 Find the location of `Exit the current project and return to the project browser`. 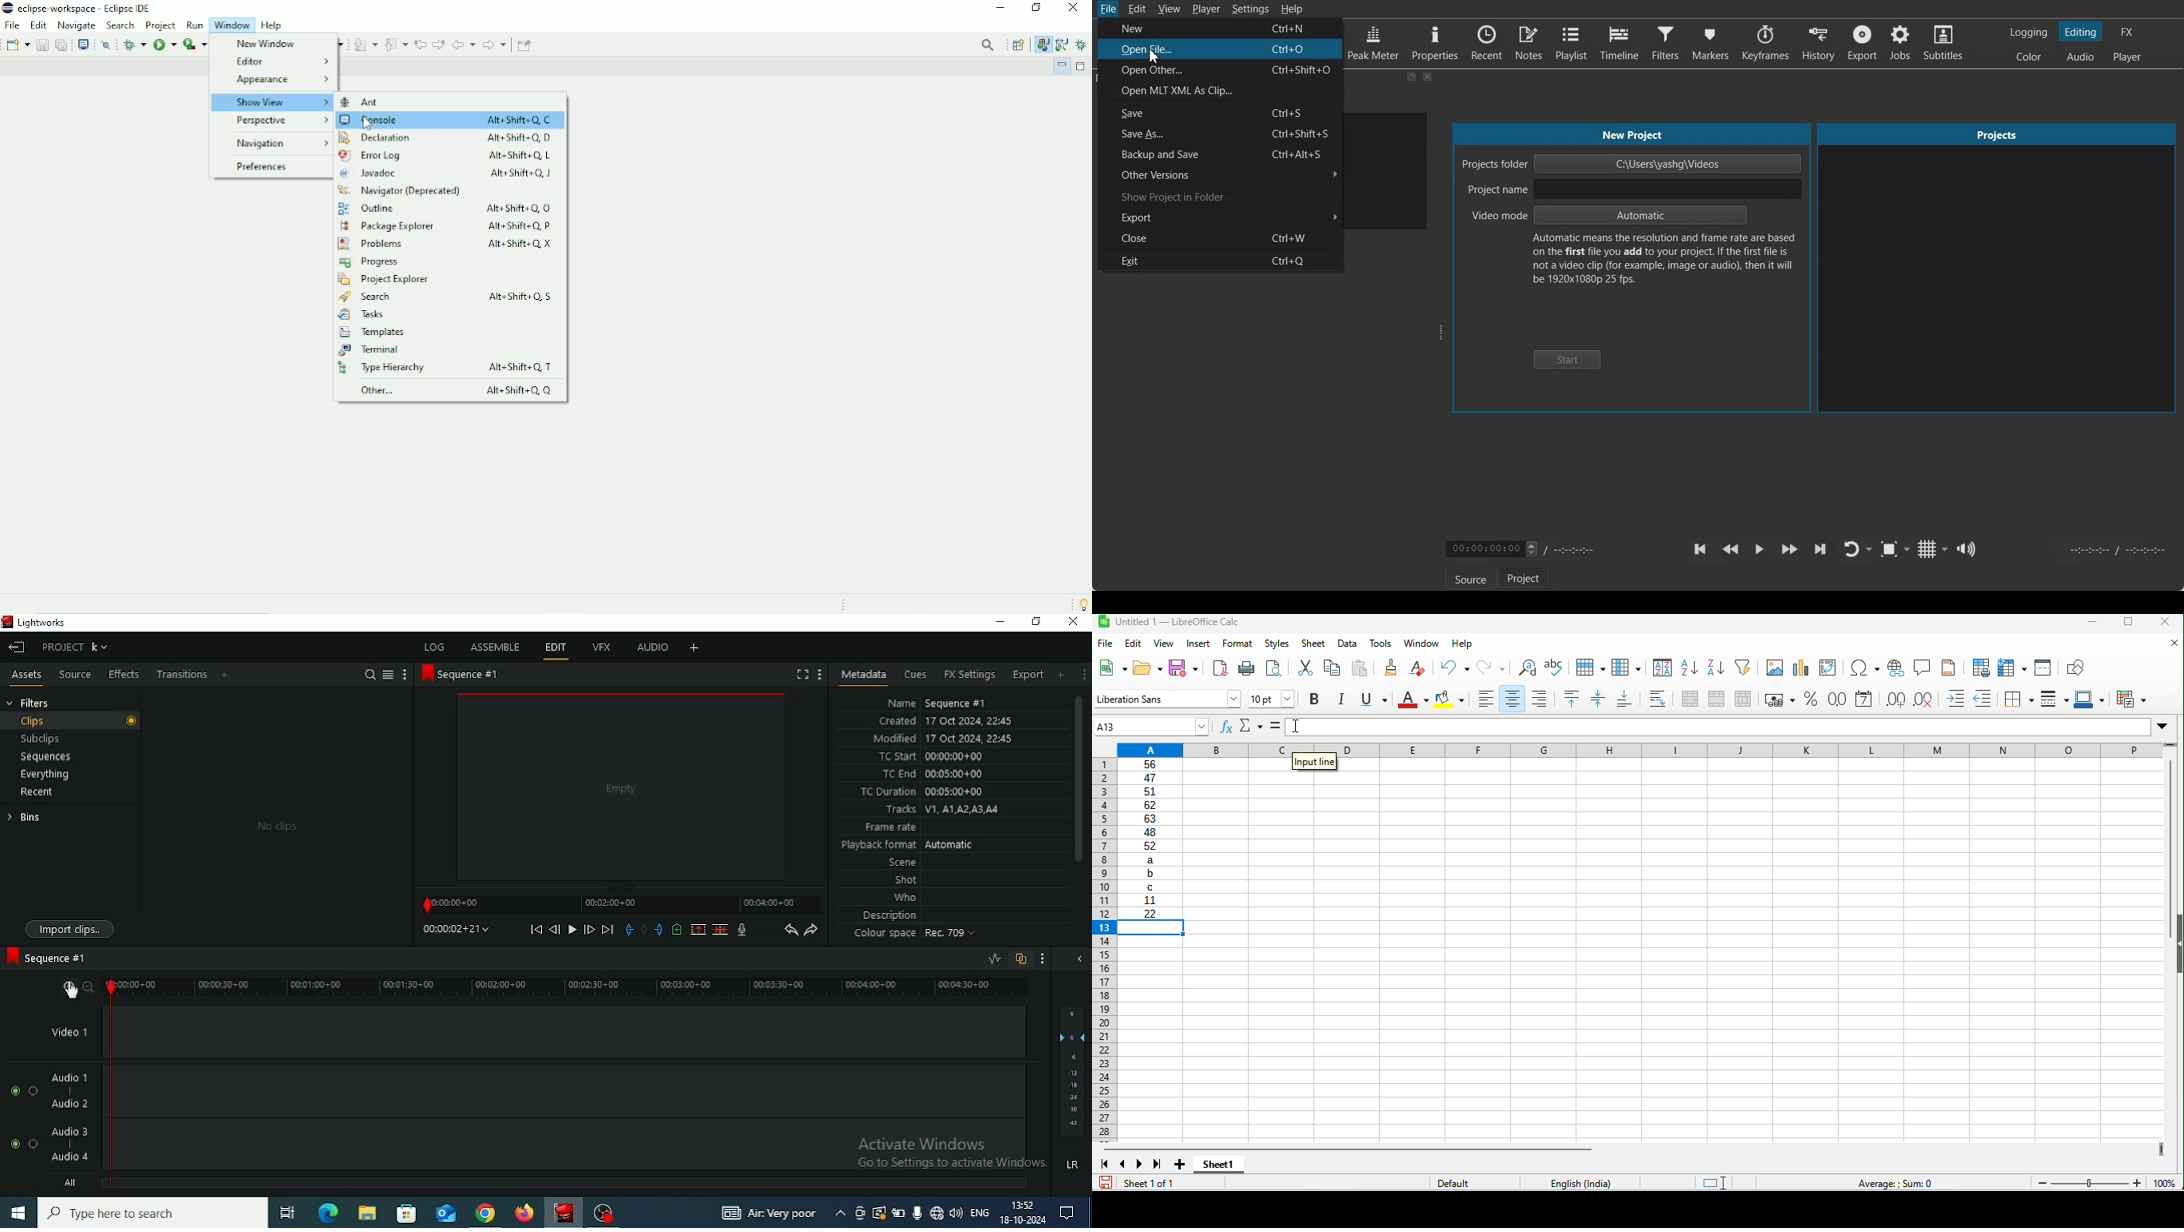

Exit the current project and return to the project browser is located at coordinates (18, 648).